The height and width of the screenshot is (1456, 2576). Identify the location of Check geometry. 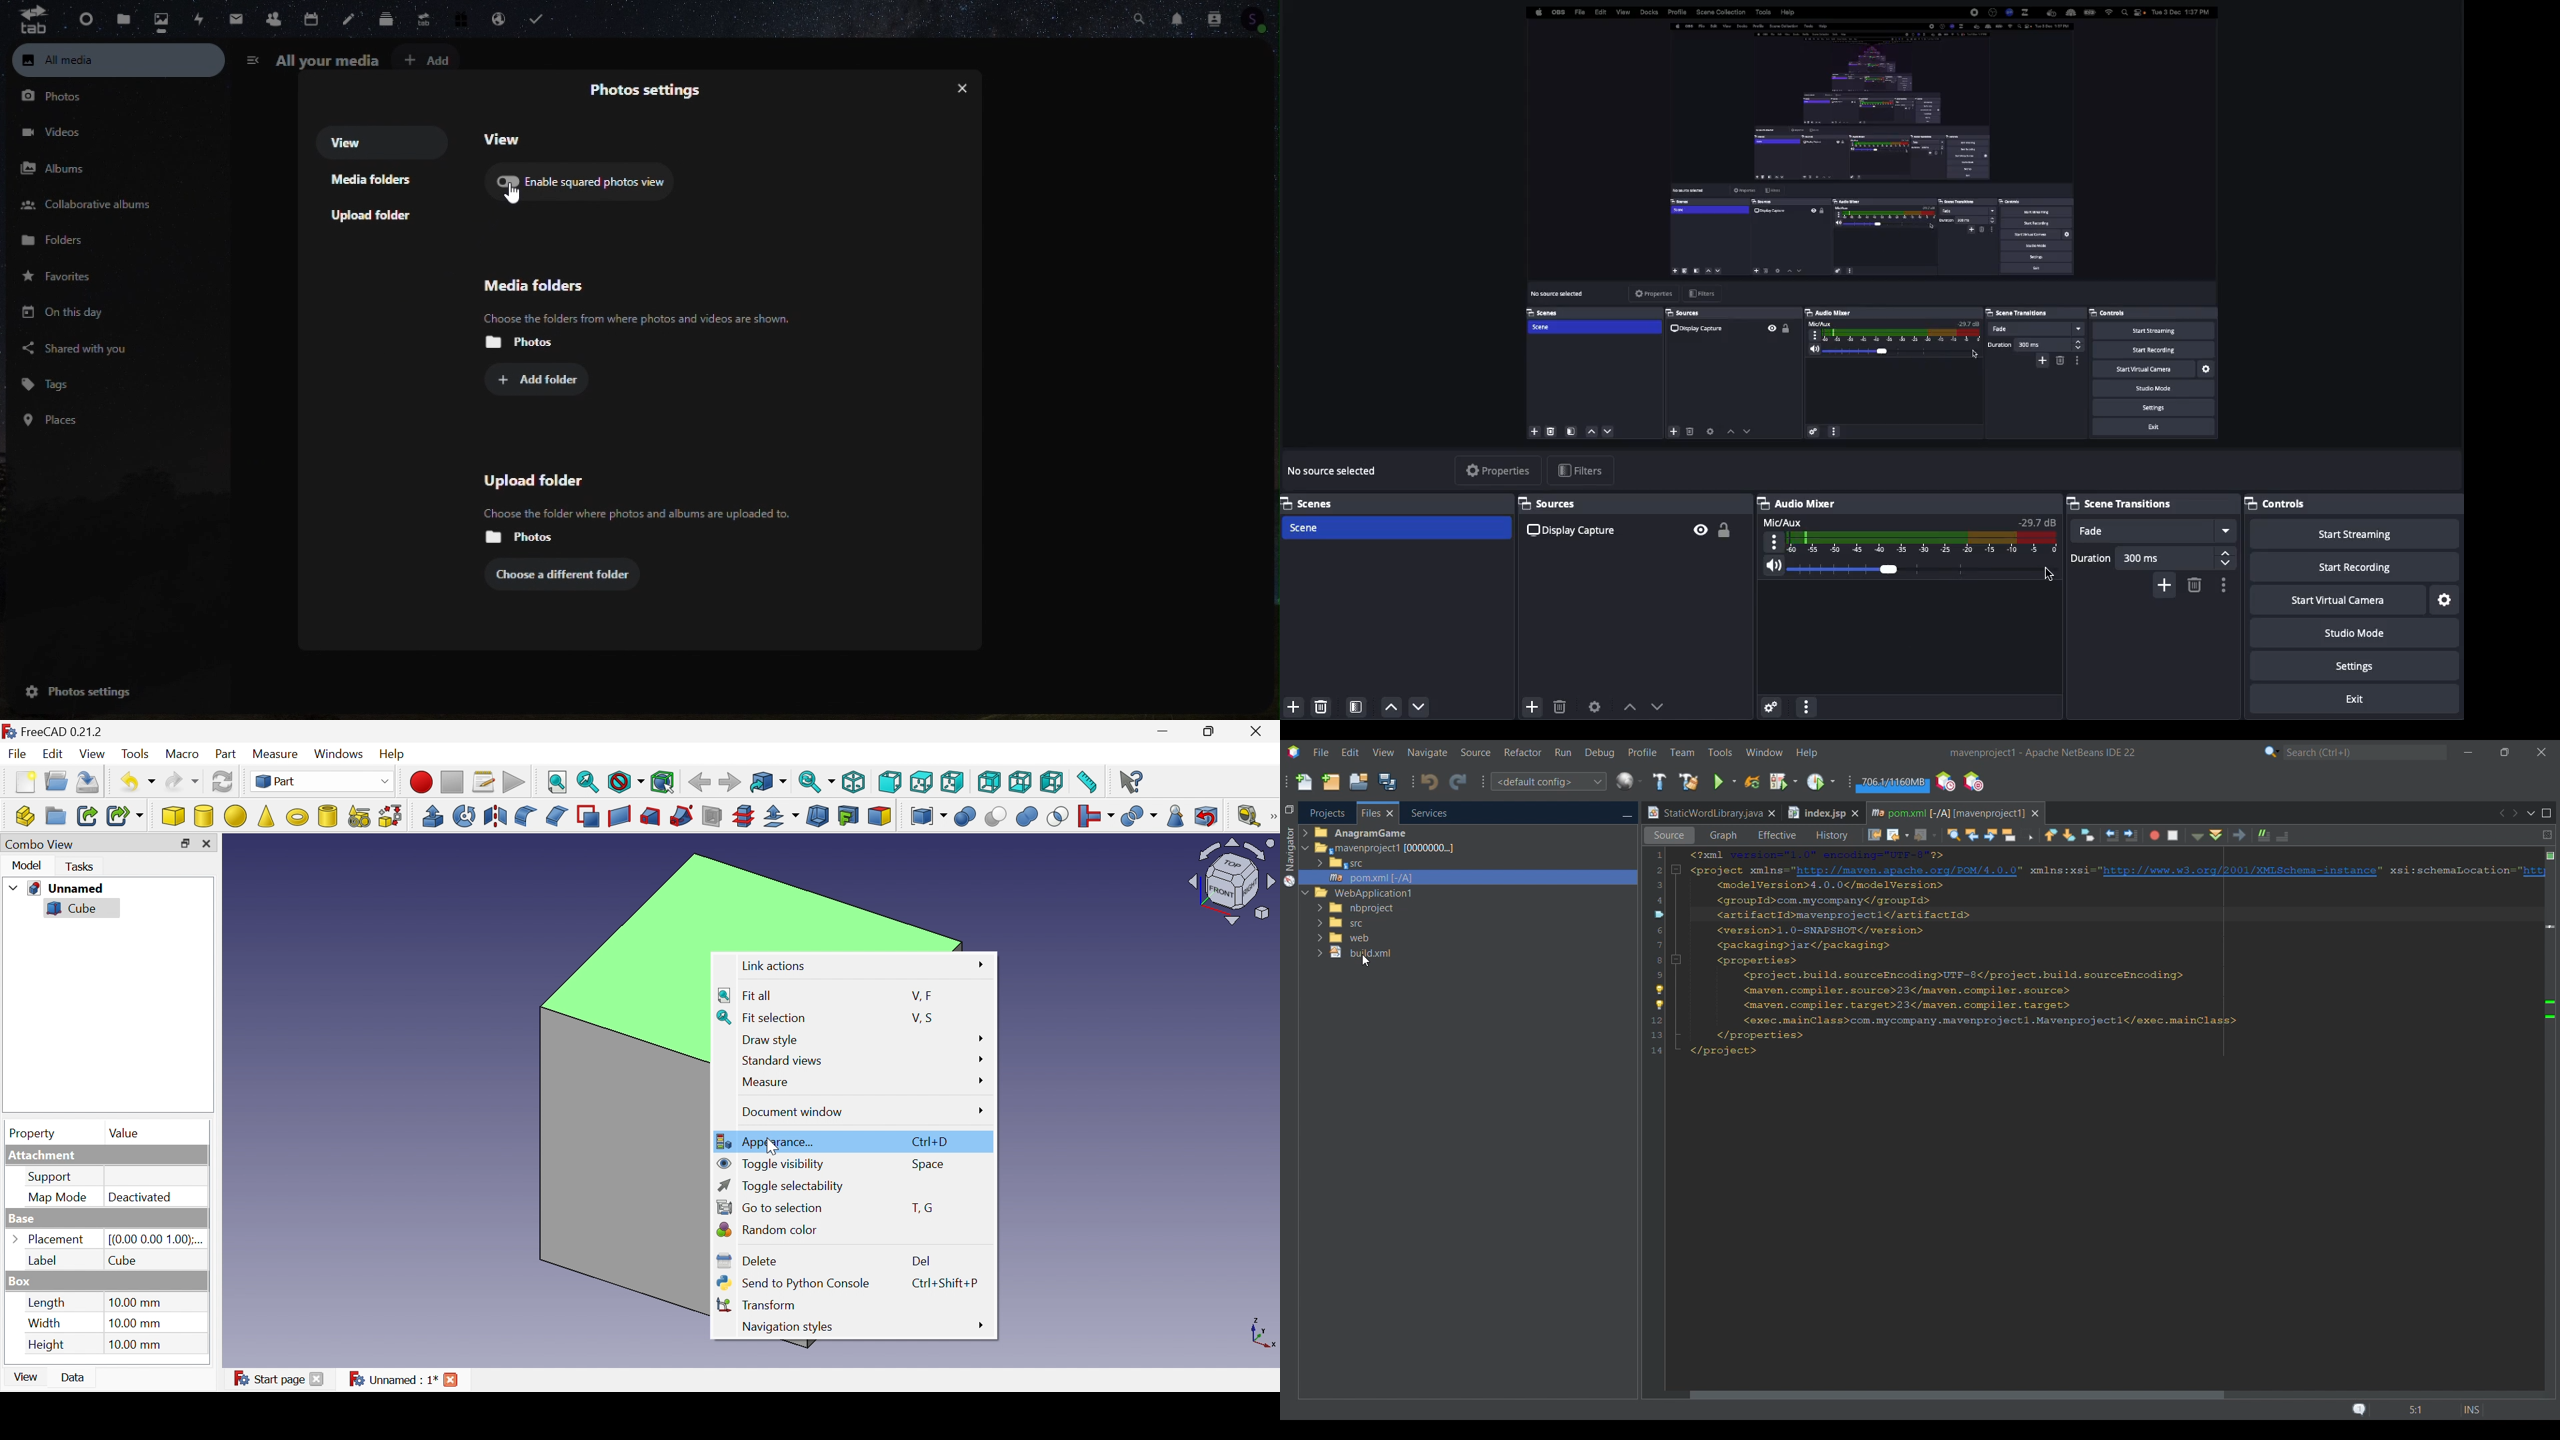
(1176, 817).